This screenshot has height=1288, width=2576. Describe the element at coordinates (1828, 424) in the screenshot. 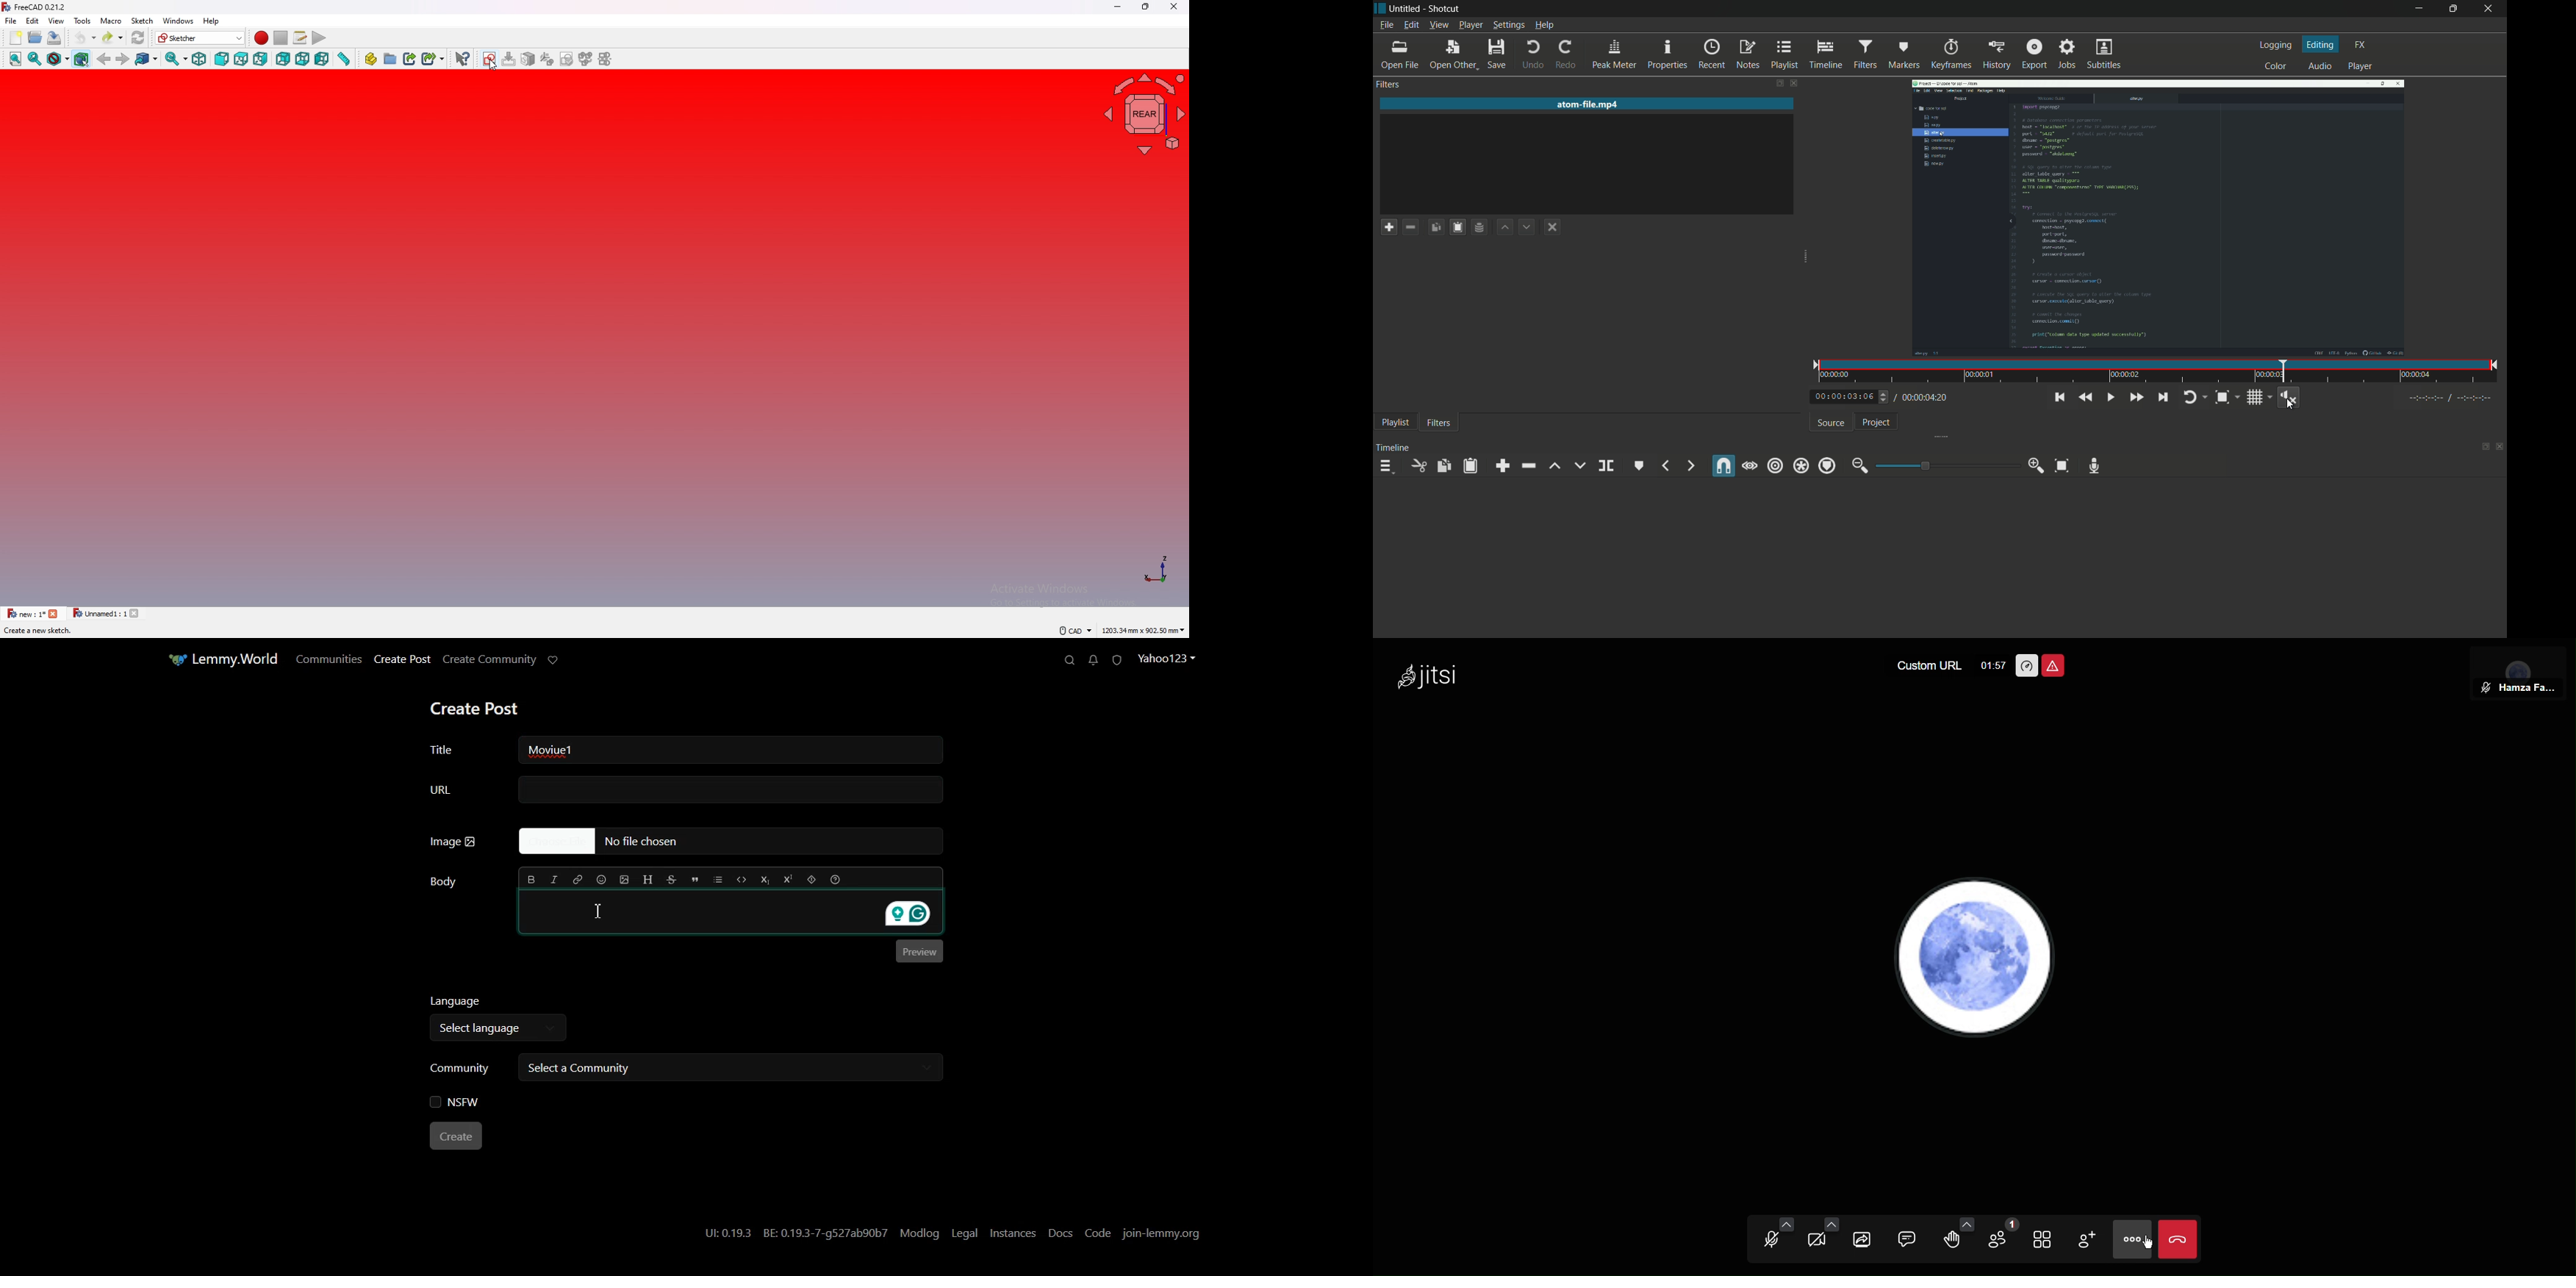

I see `source` at that location.